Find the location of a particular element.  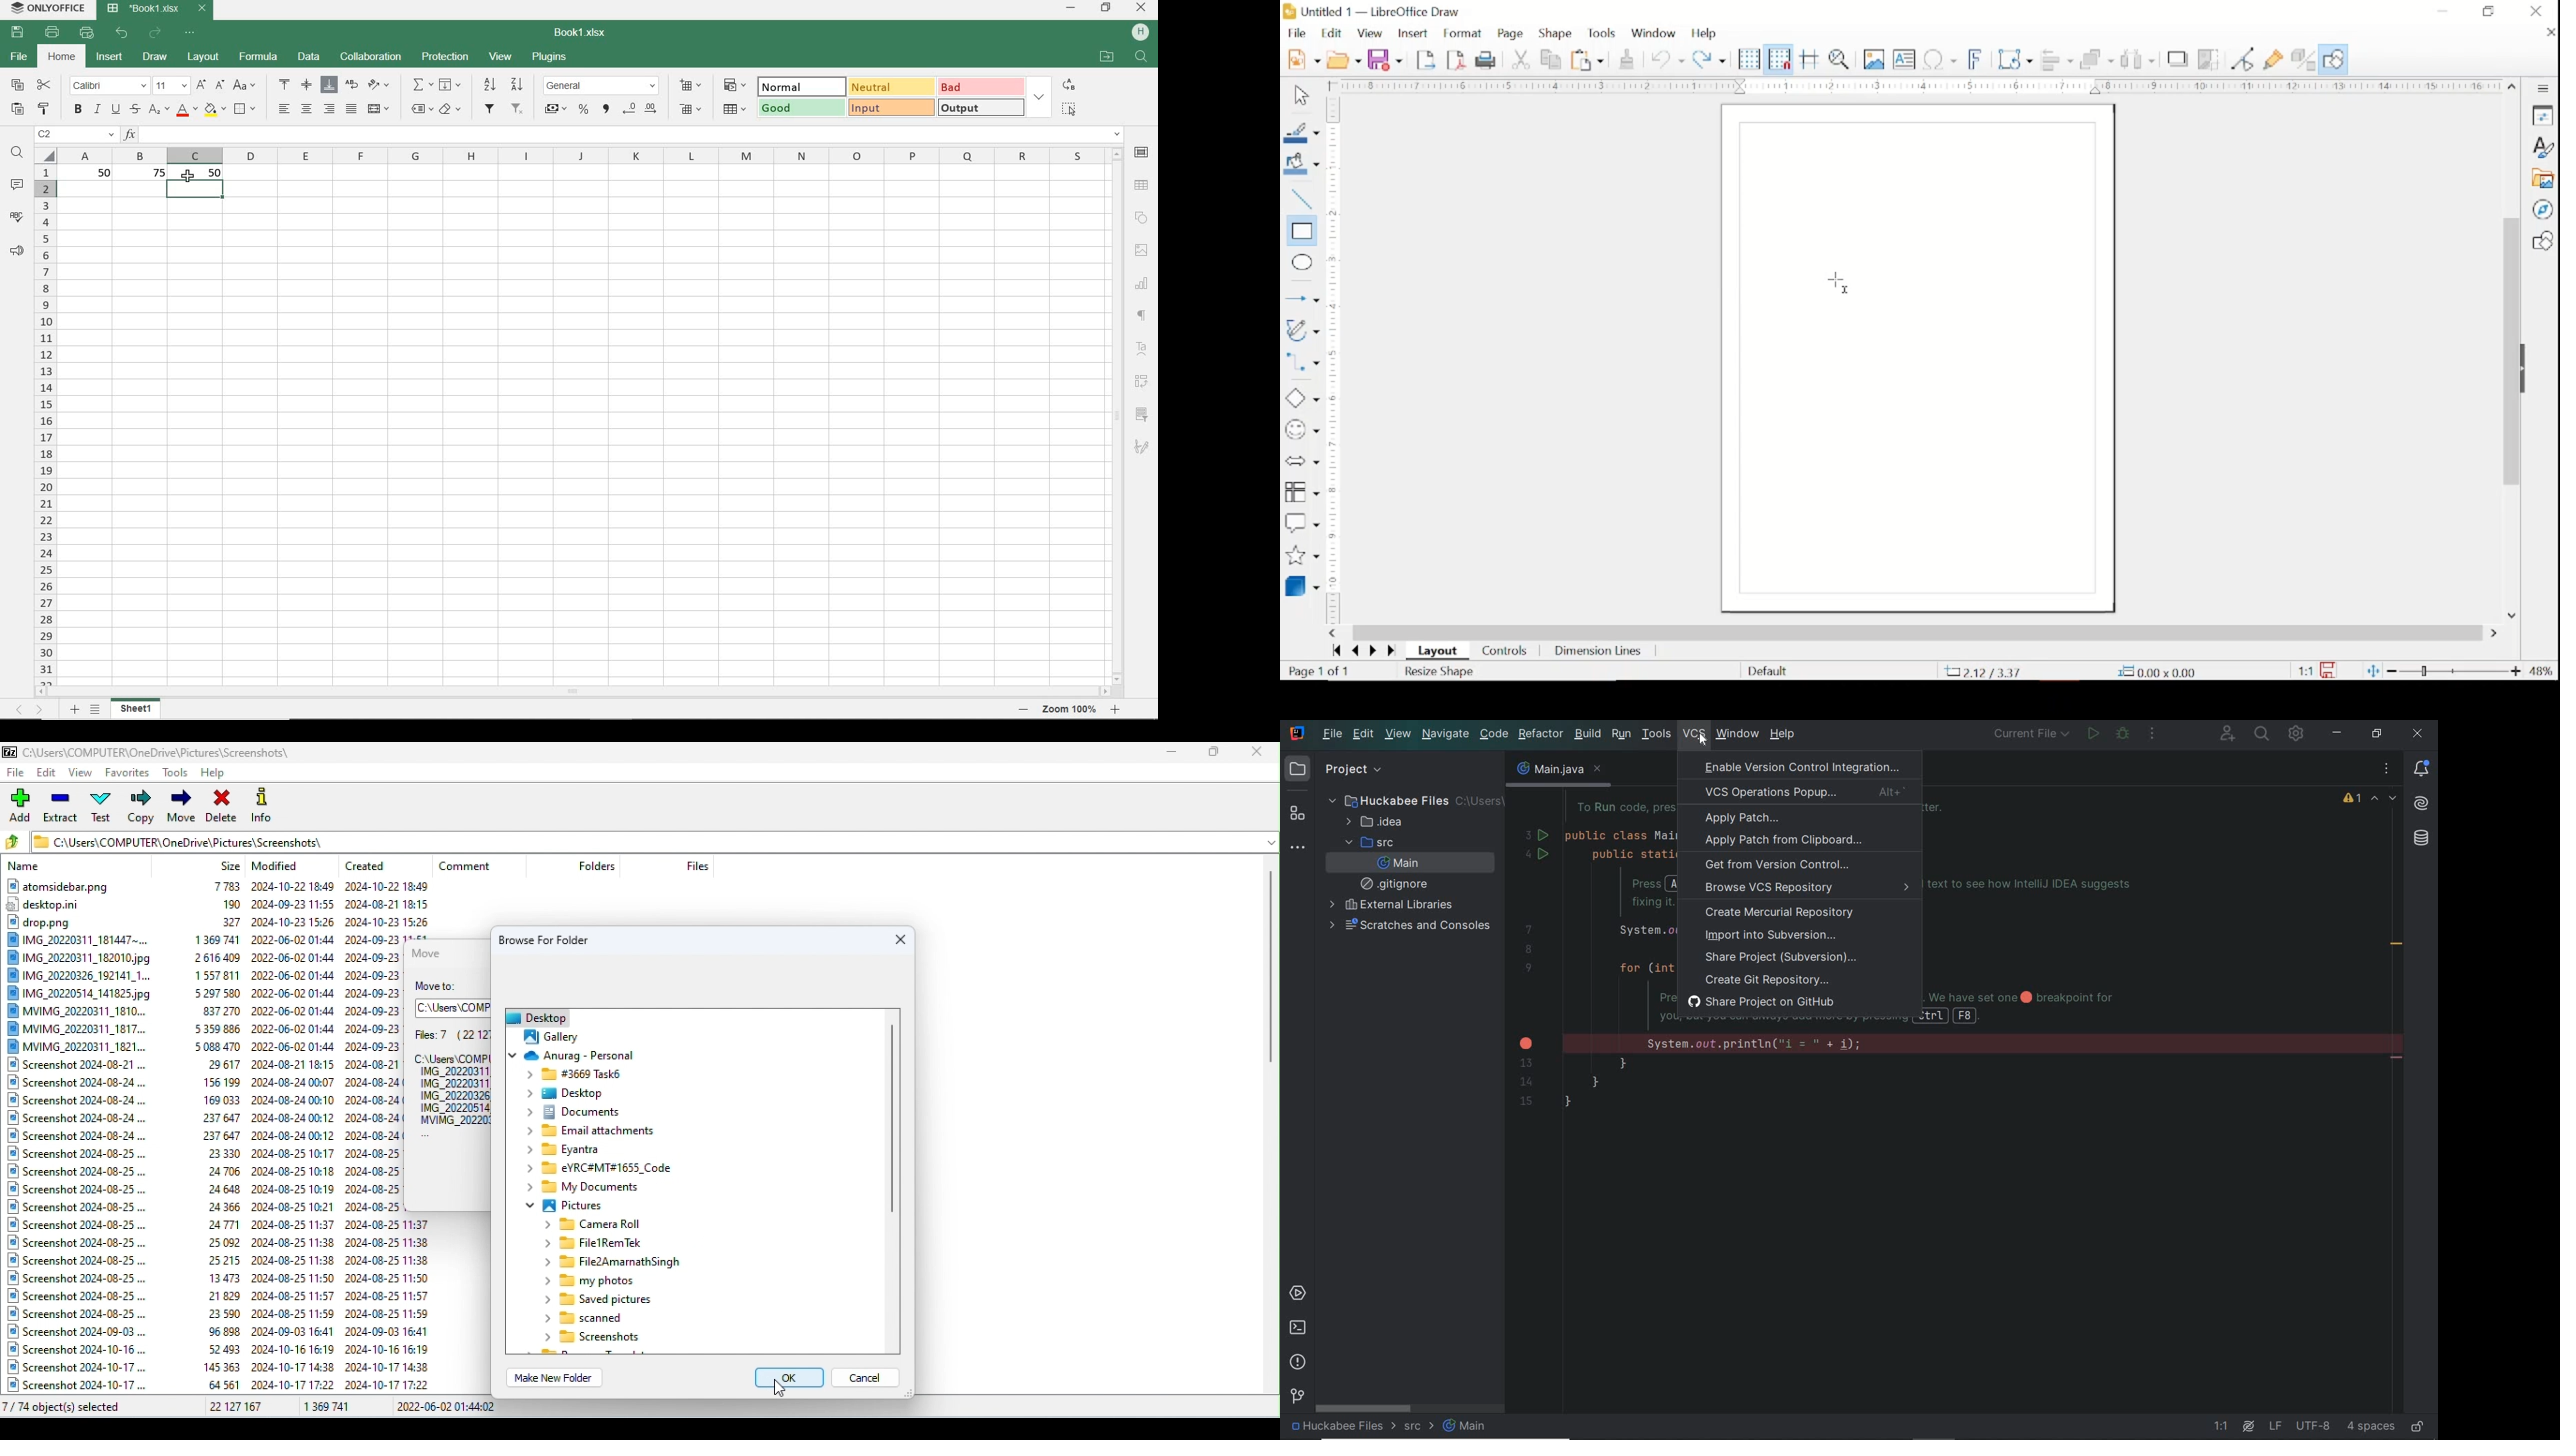

zoom slider is located at coordinates (2455, 671).